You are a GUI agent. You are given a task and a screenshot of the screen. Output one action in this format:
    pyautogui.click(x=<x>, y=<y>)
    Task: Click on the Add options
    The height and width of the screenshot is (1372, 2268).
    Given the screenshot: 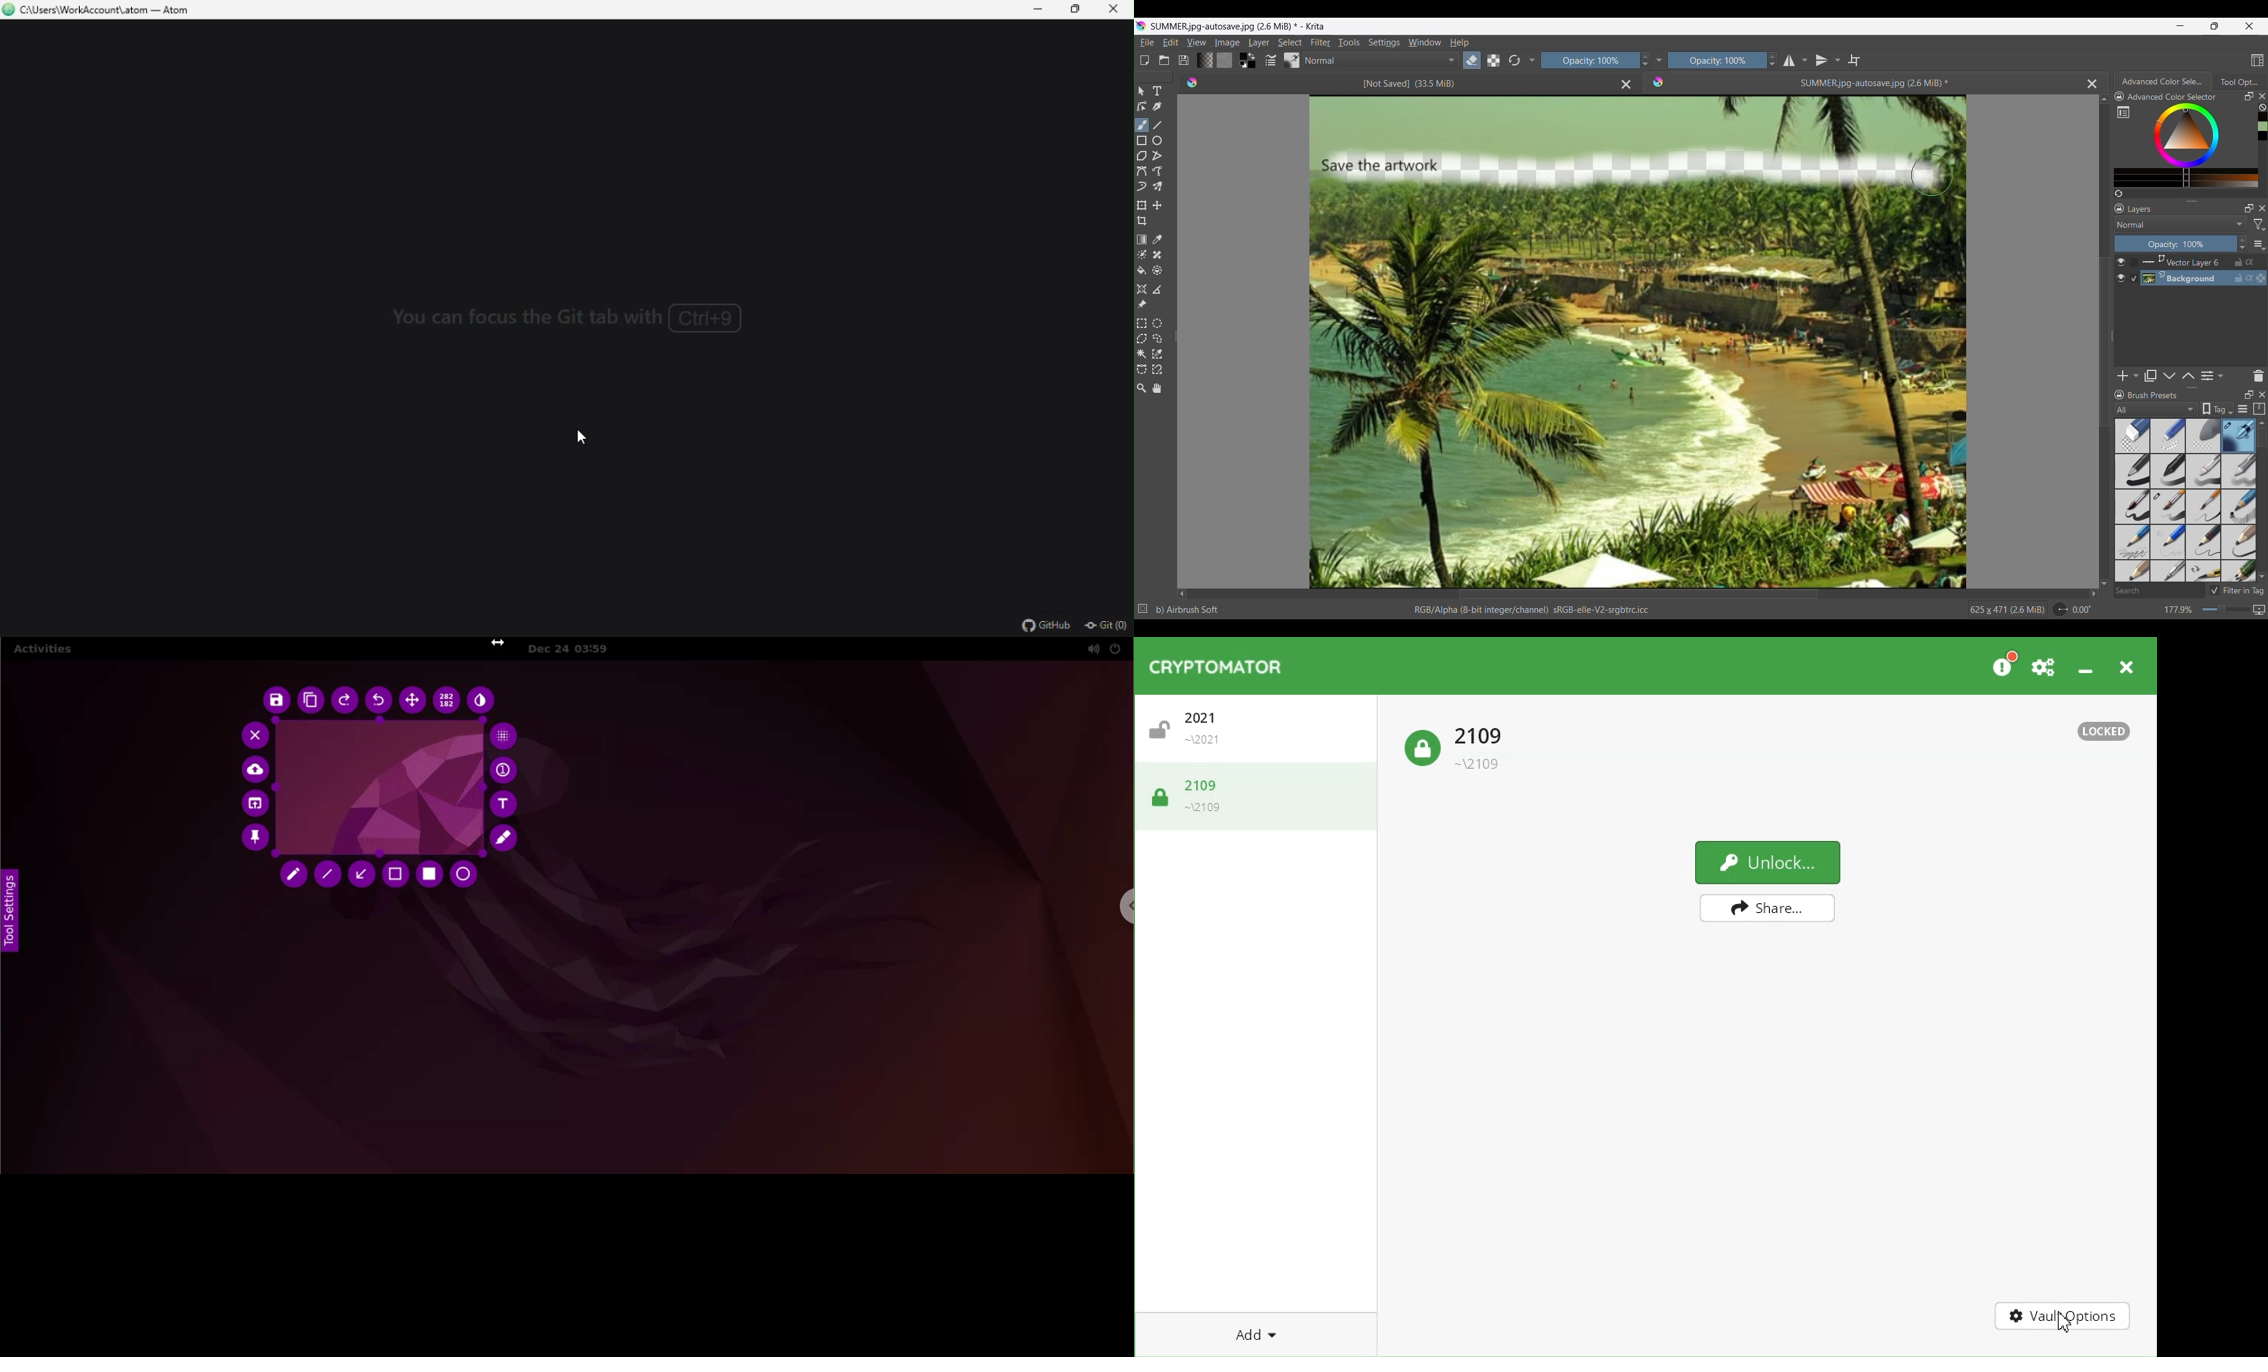 What is the action you would take?
    pyautogui.click(x=2128, y=376)
    